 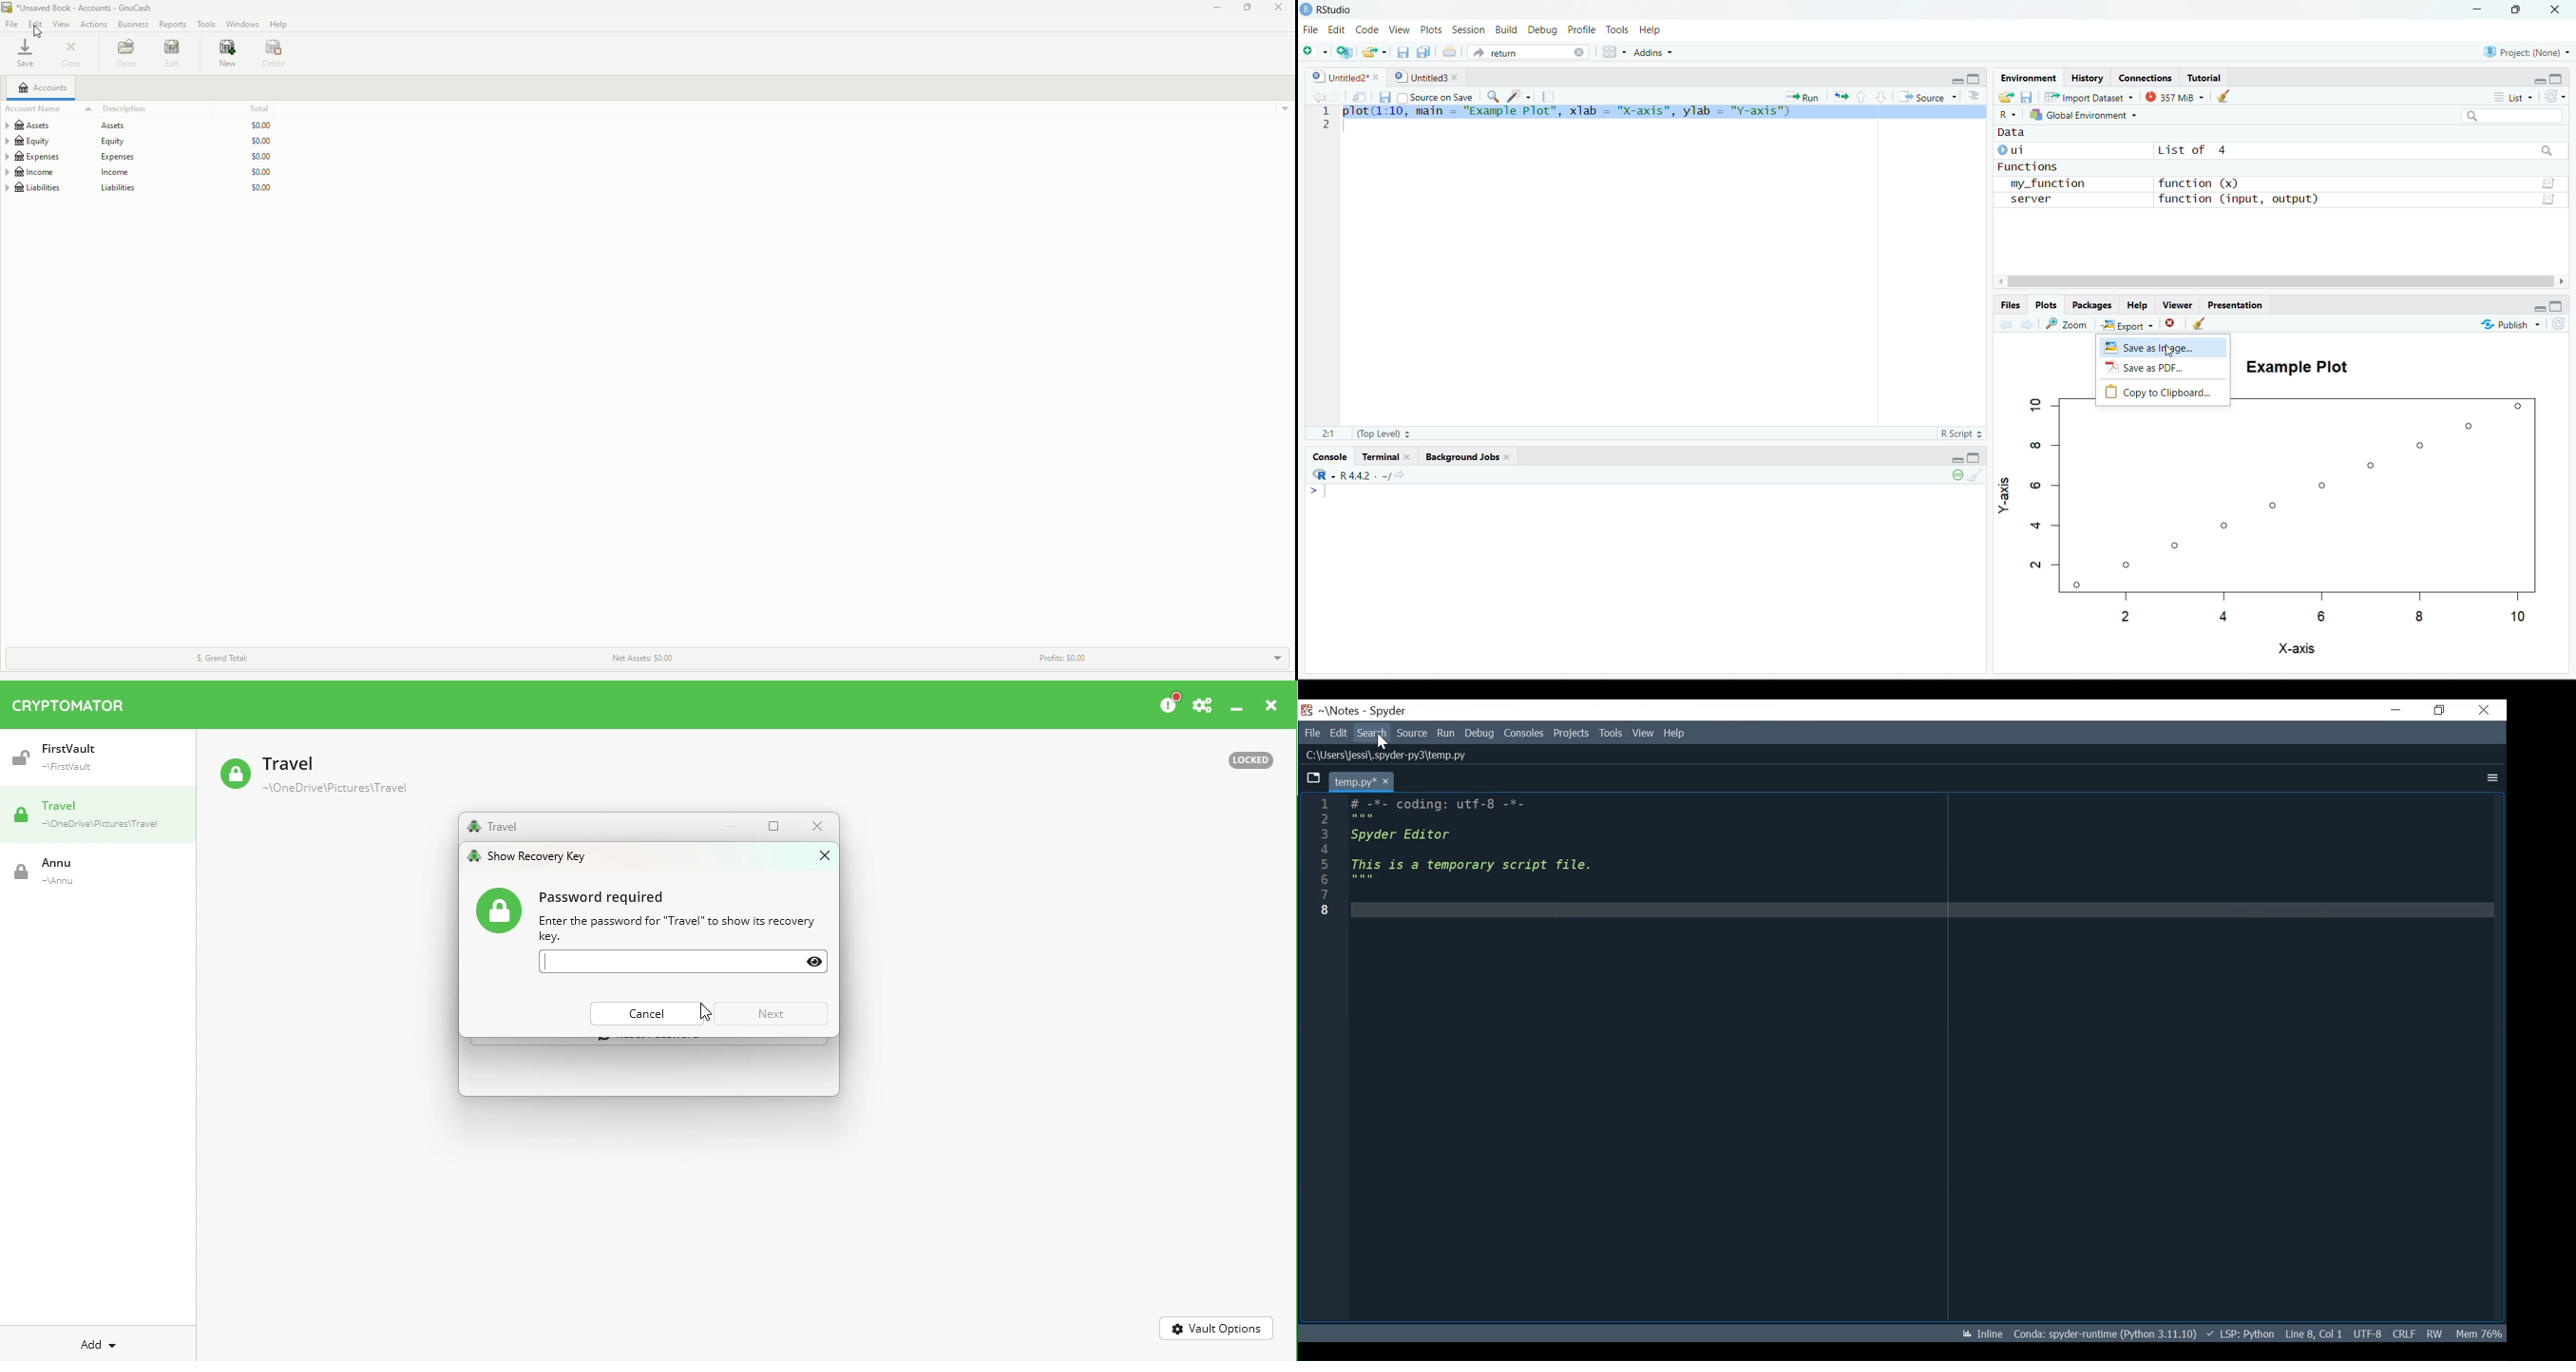 I want to click on (Top Level):, so click(x=1382, y=433).